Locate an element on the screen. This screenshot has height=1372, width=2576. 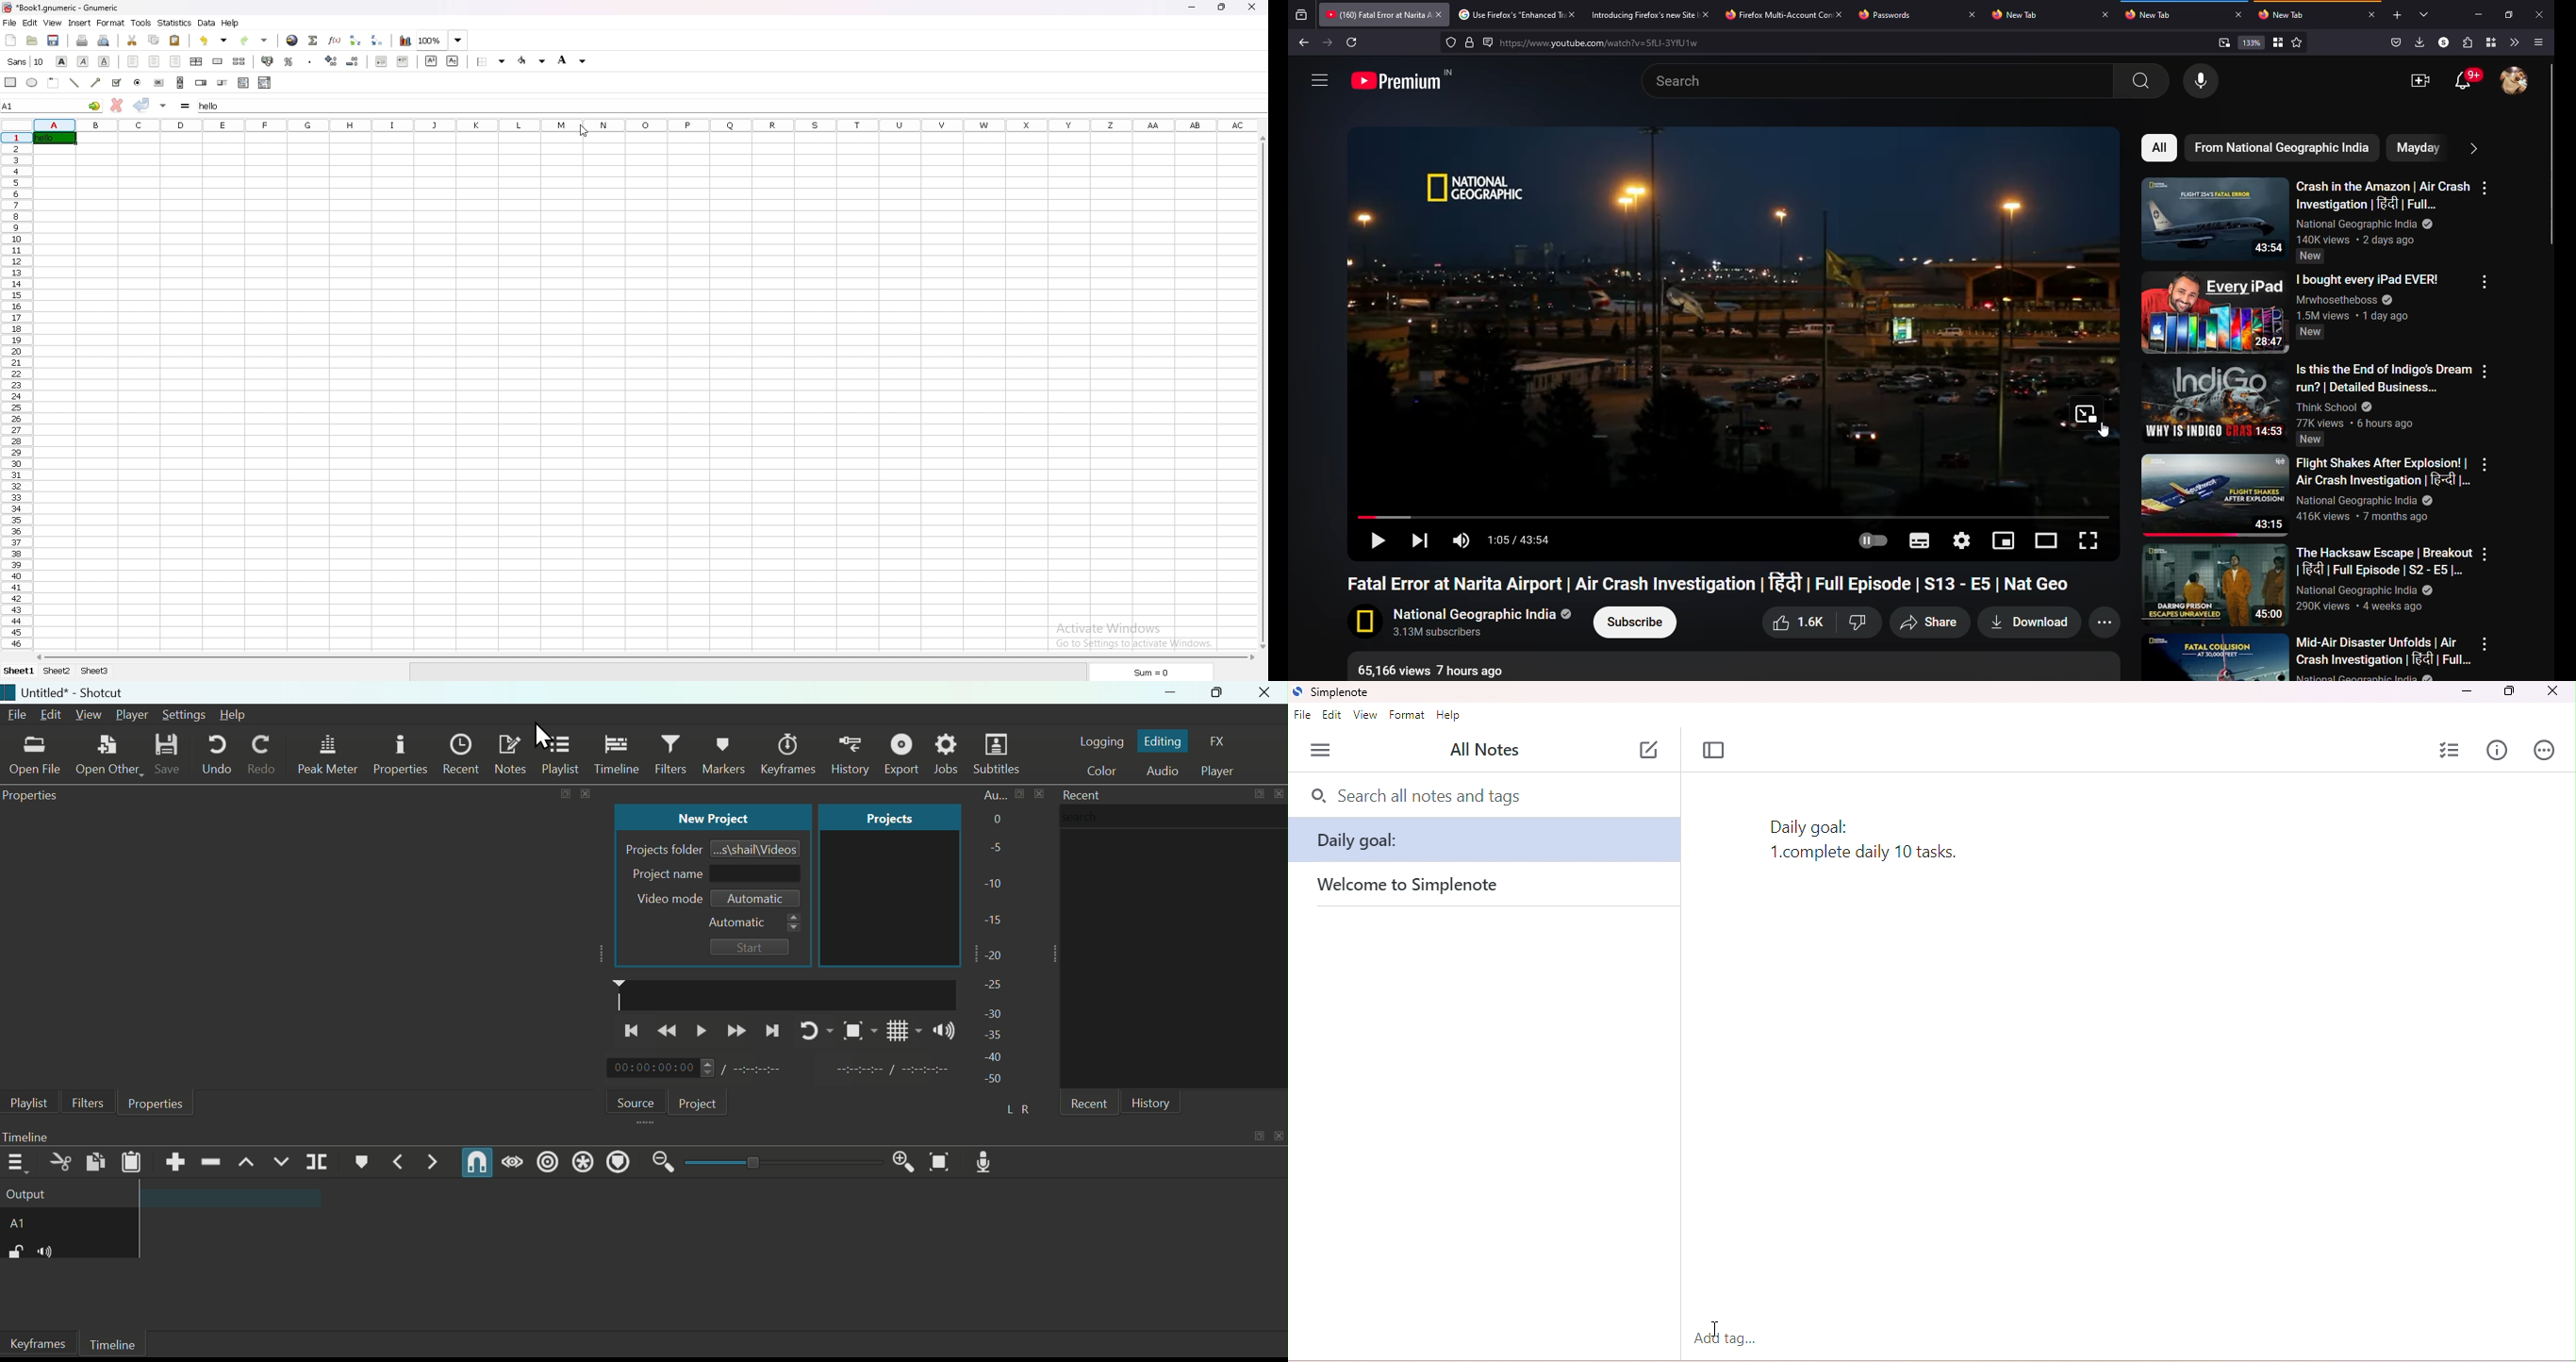
Timeline is located at coordinates (616, 754).